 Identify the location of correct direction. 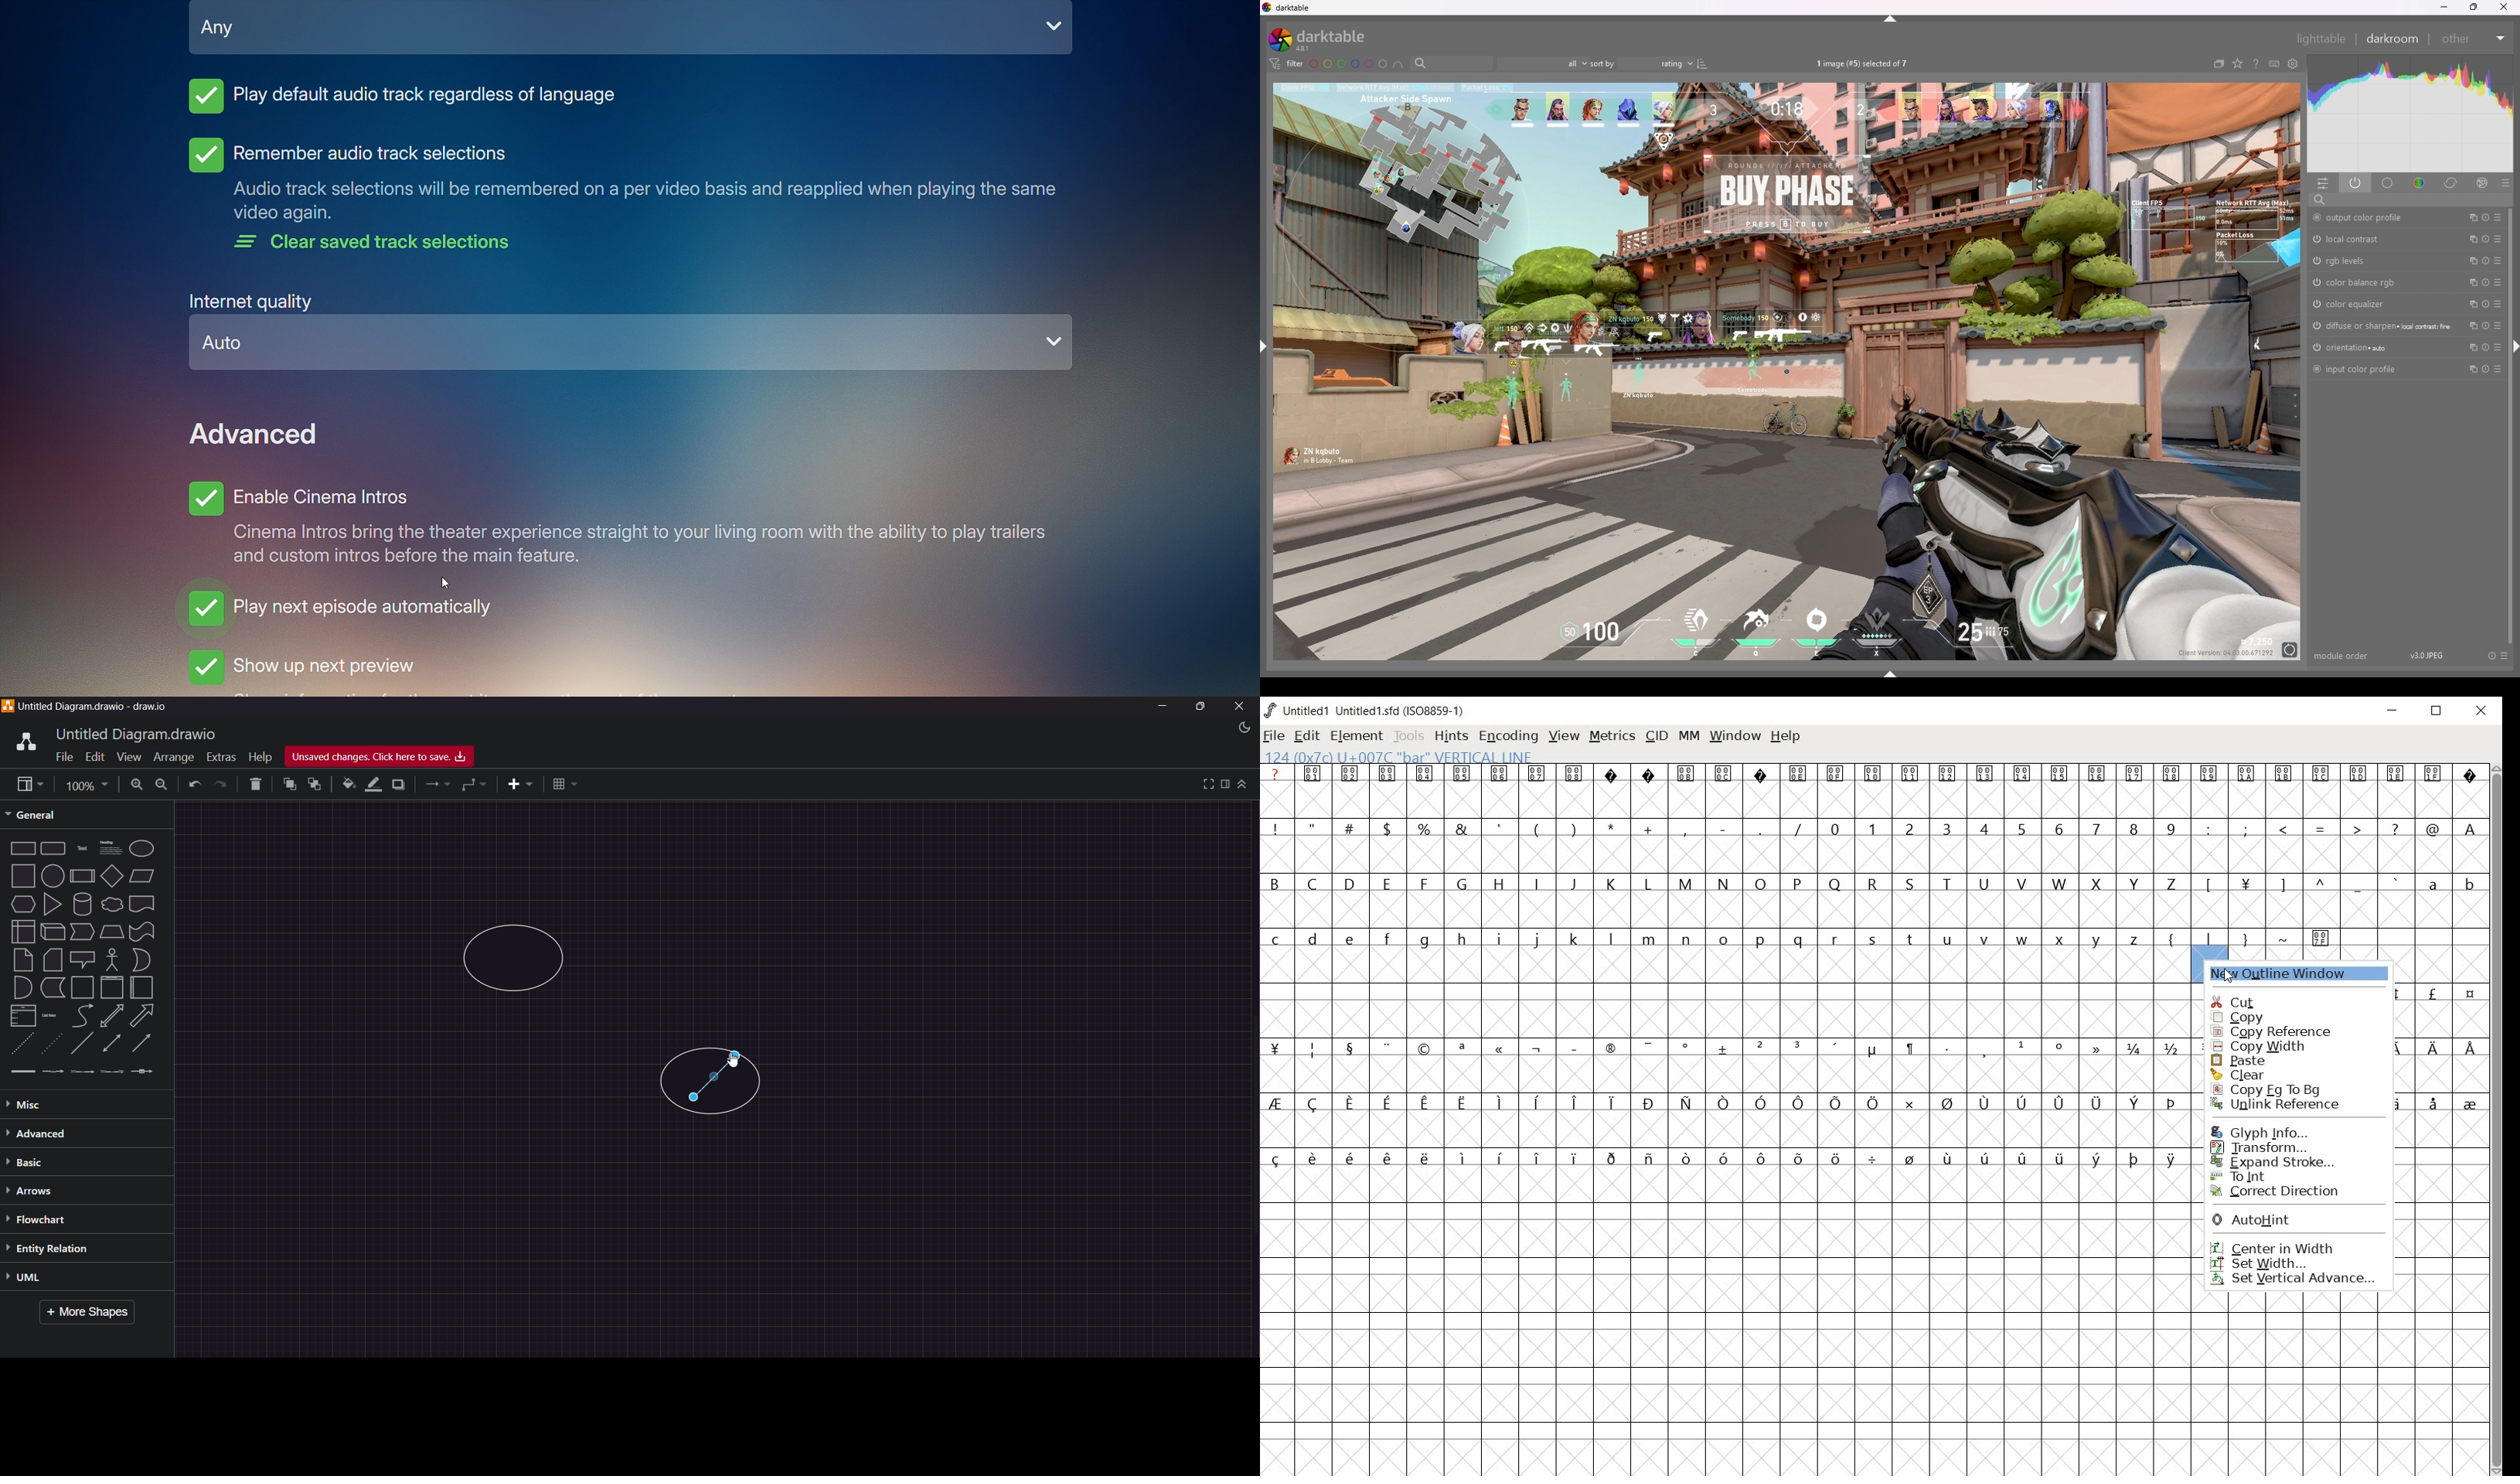
(2290, 1192).